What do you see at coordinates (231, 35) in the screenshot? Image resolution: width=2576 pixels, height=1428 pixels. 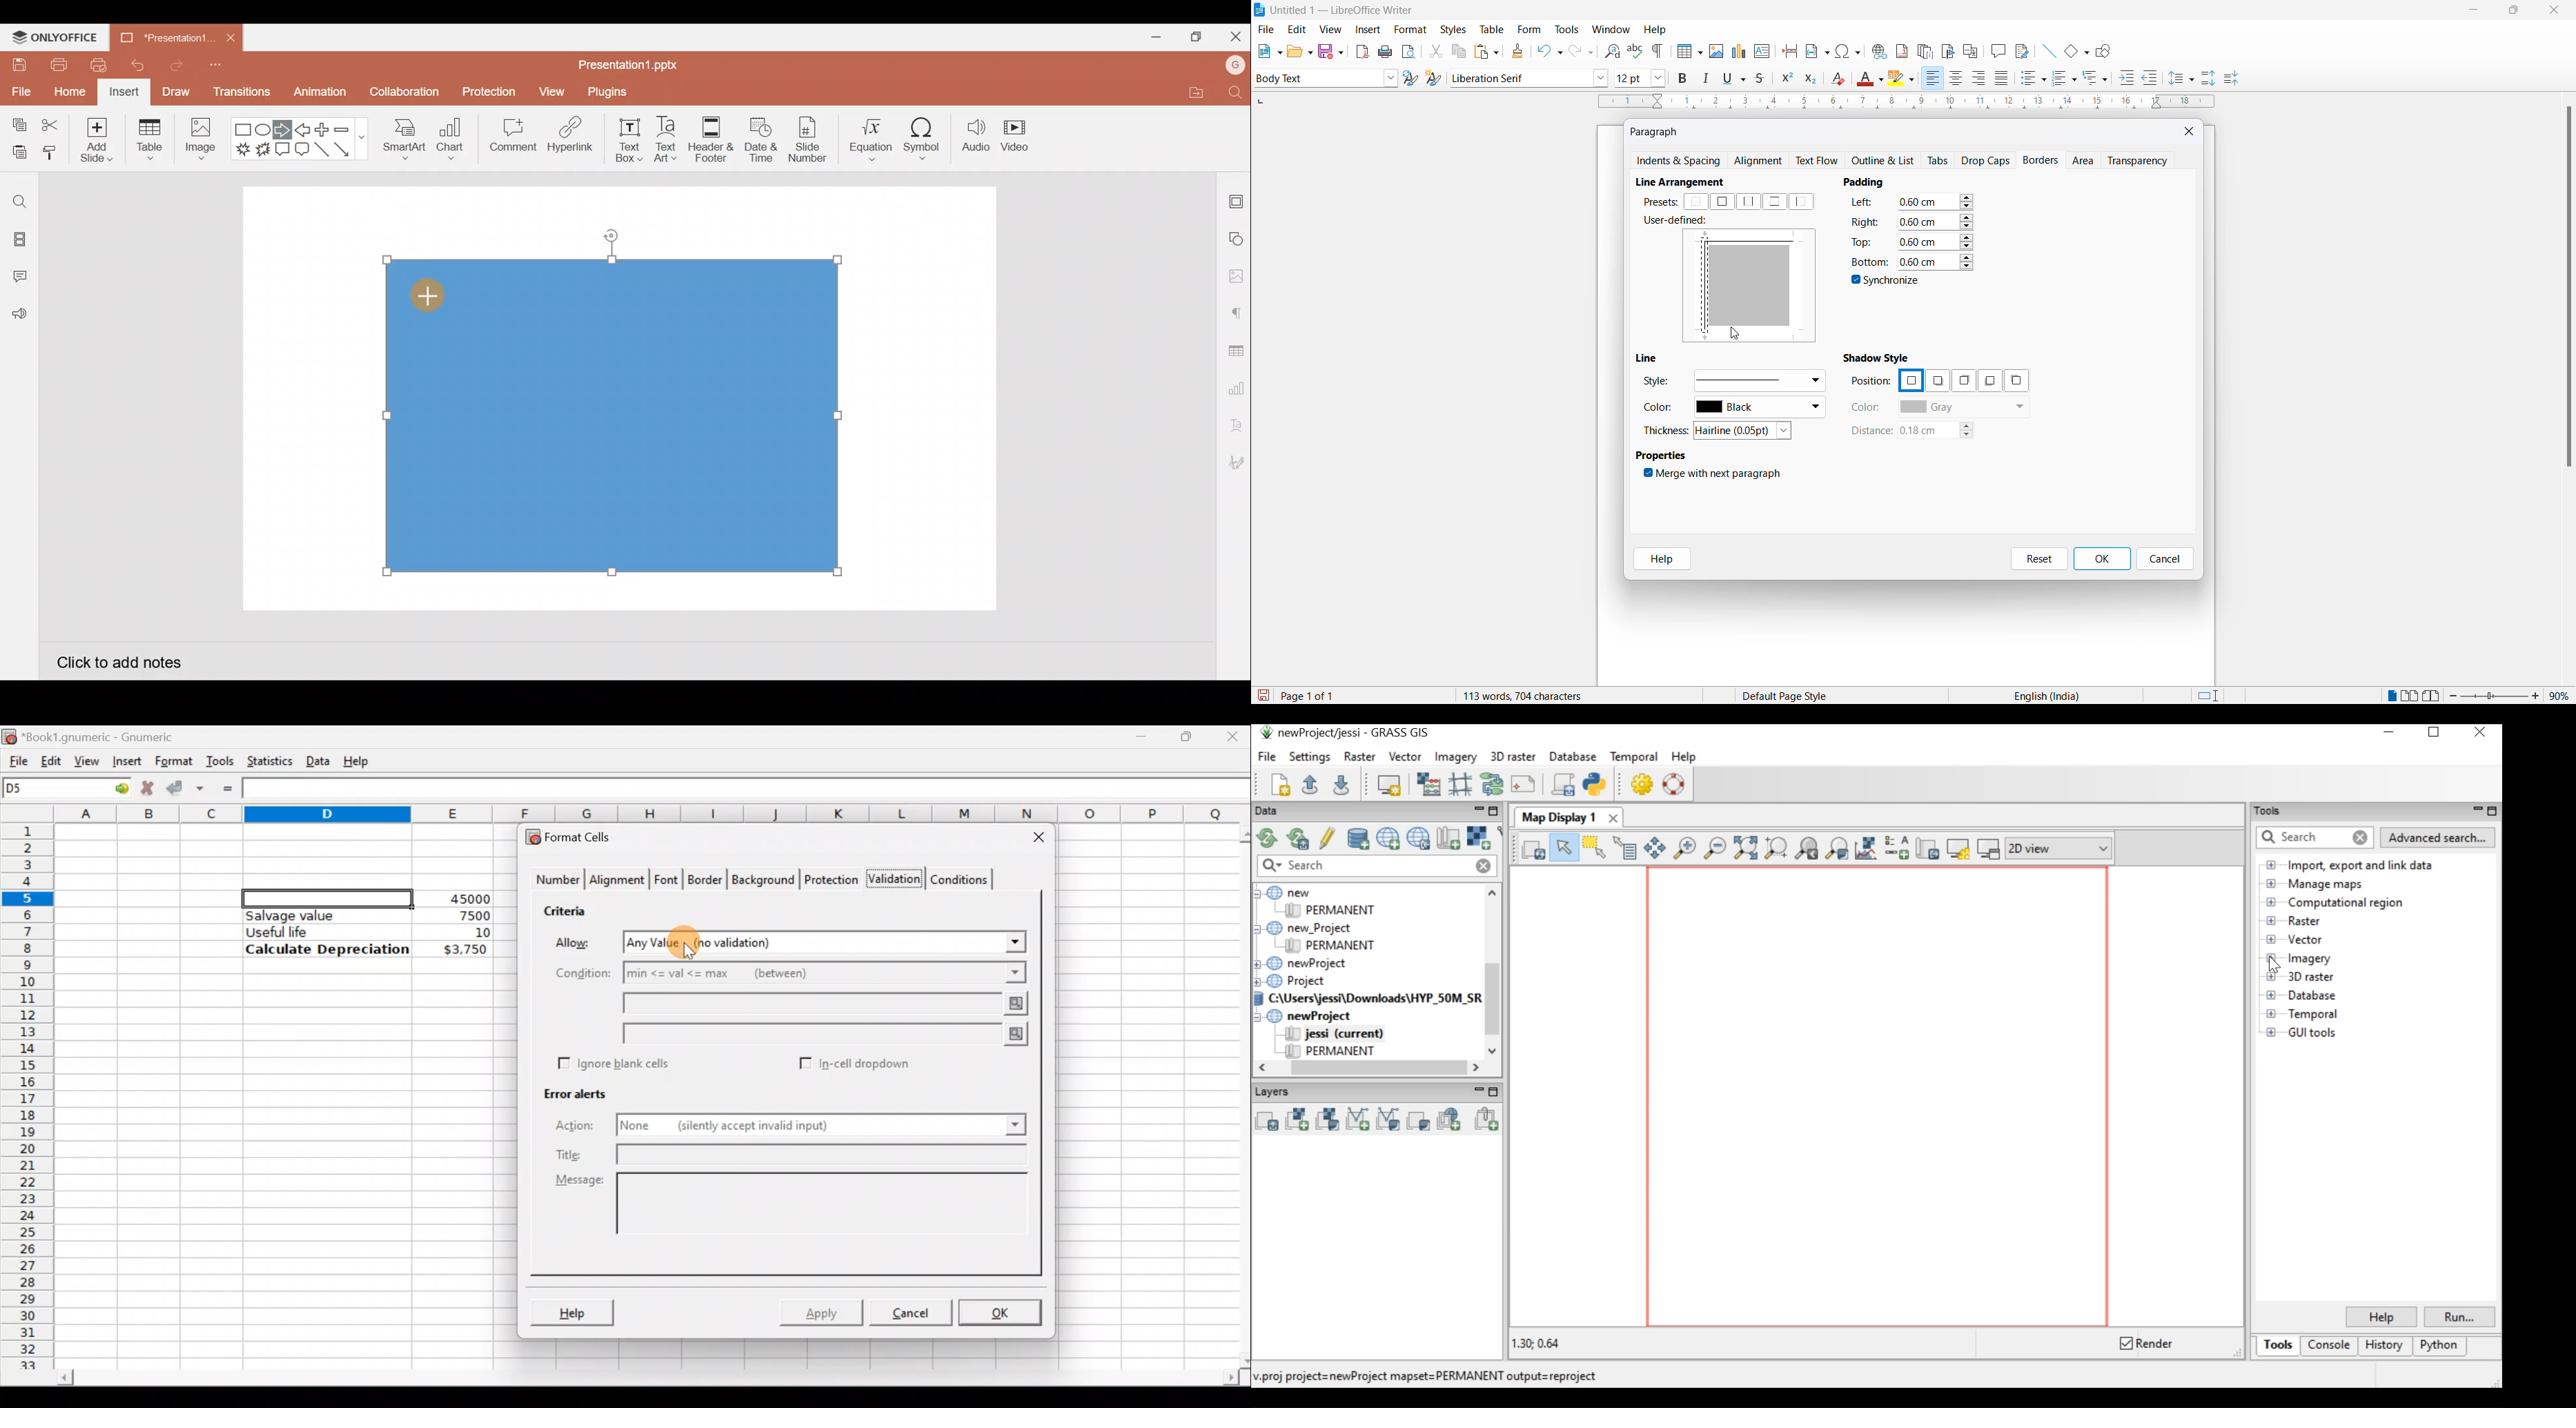 I see `Close document` at bounding box center [231, 35].